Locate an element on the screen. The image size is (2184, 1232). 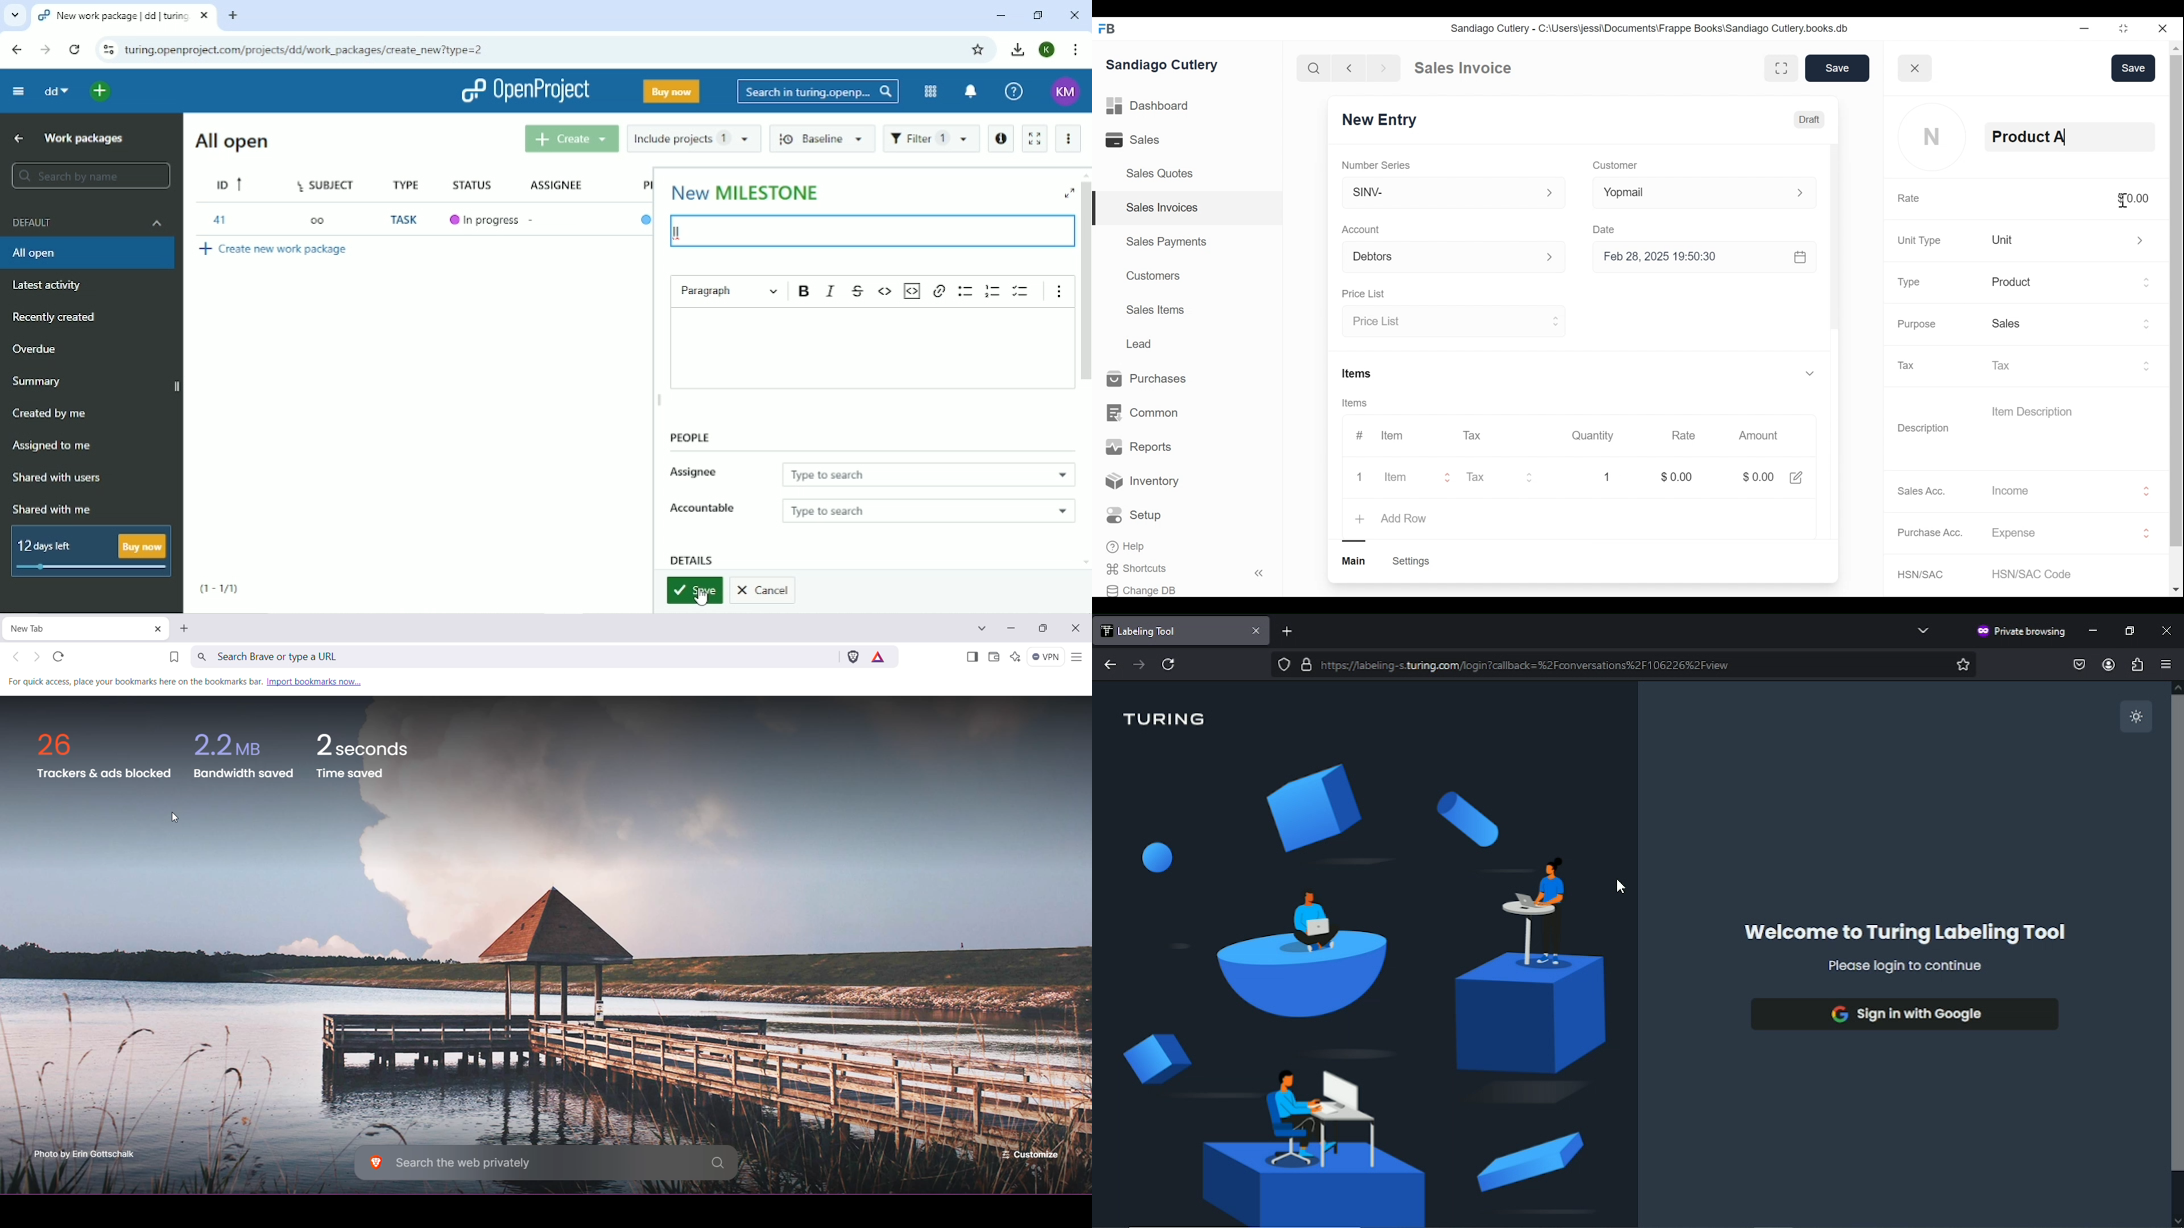
Account p is located at coordinates (1455, 256).